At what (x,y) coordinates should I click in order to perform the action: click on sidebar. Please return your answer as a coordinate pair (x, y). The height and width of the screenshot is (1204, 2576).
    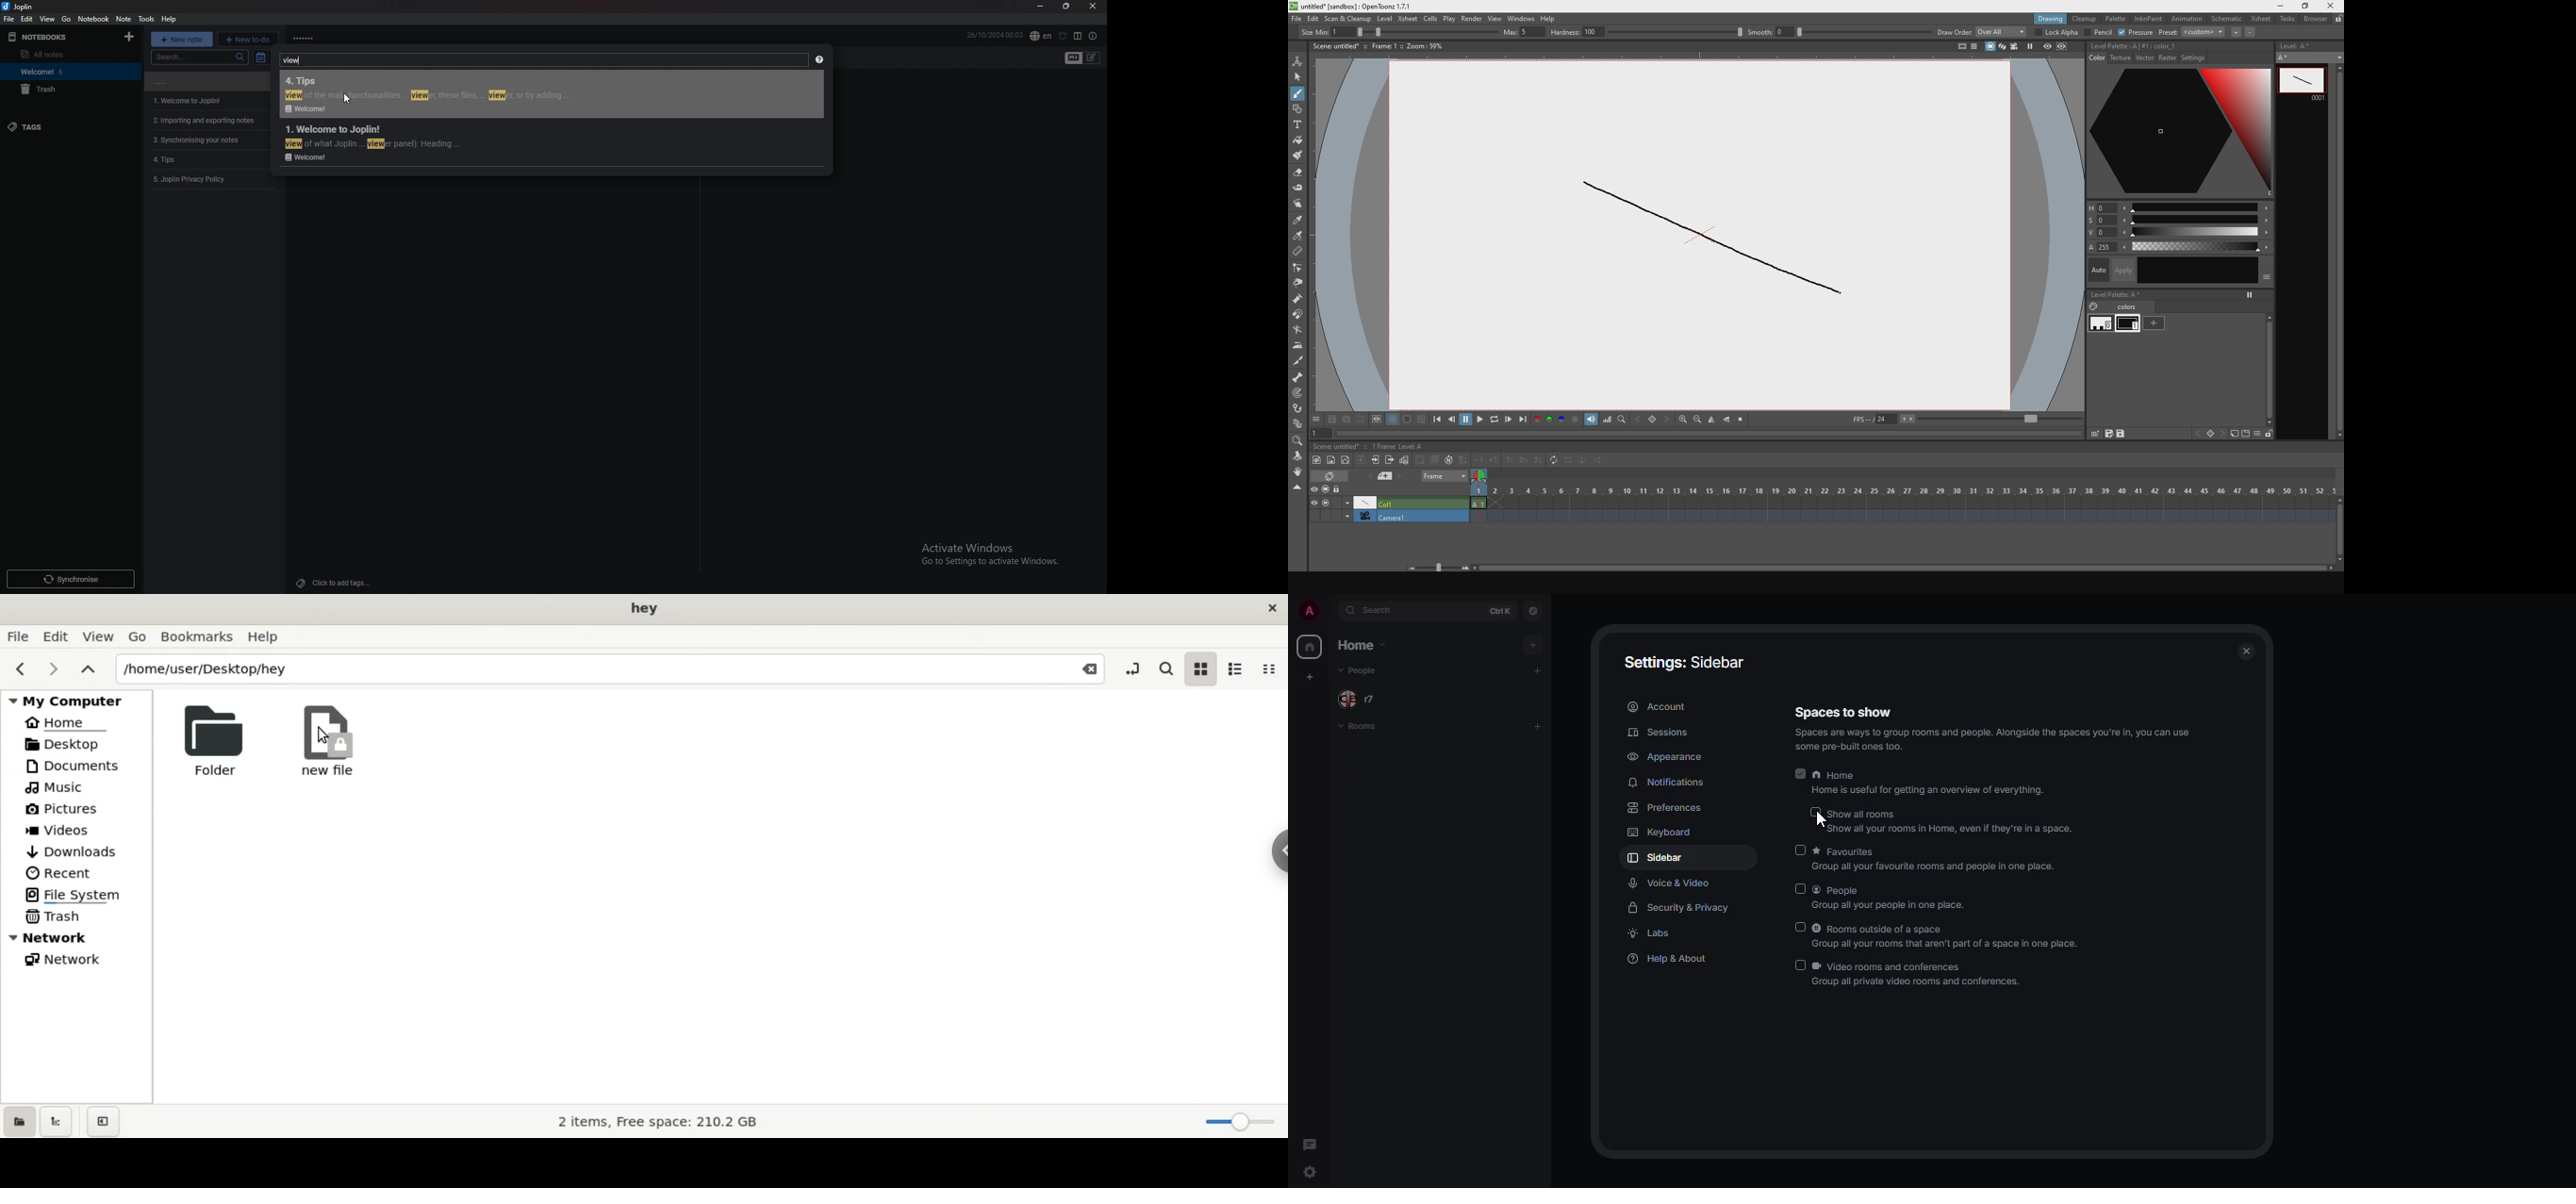
    Looking at the image, I should click on (1276, 848).